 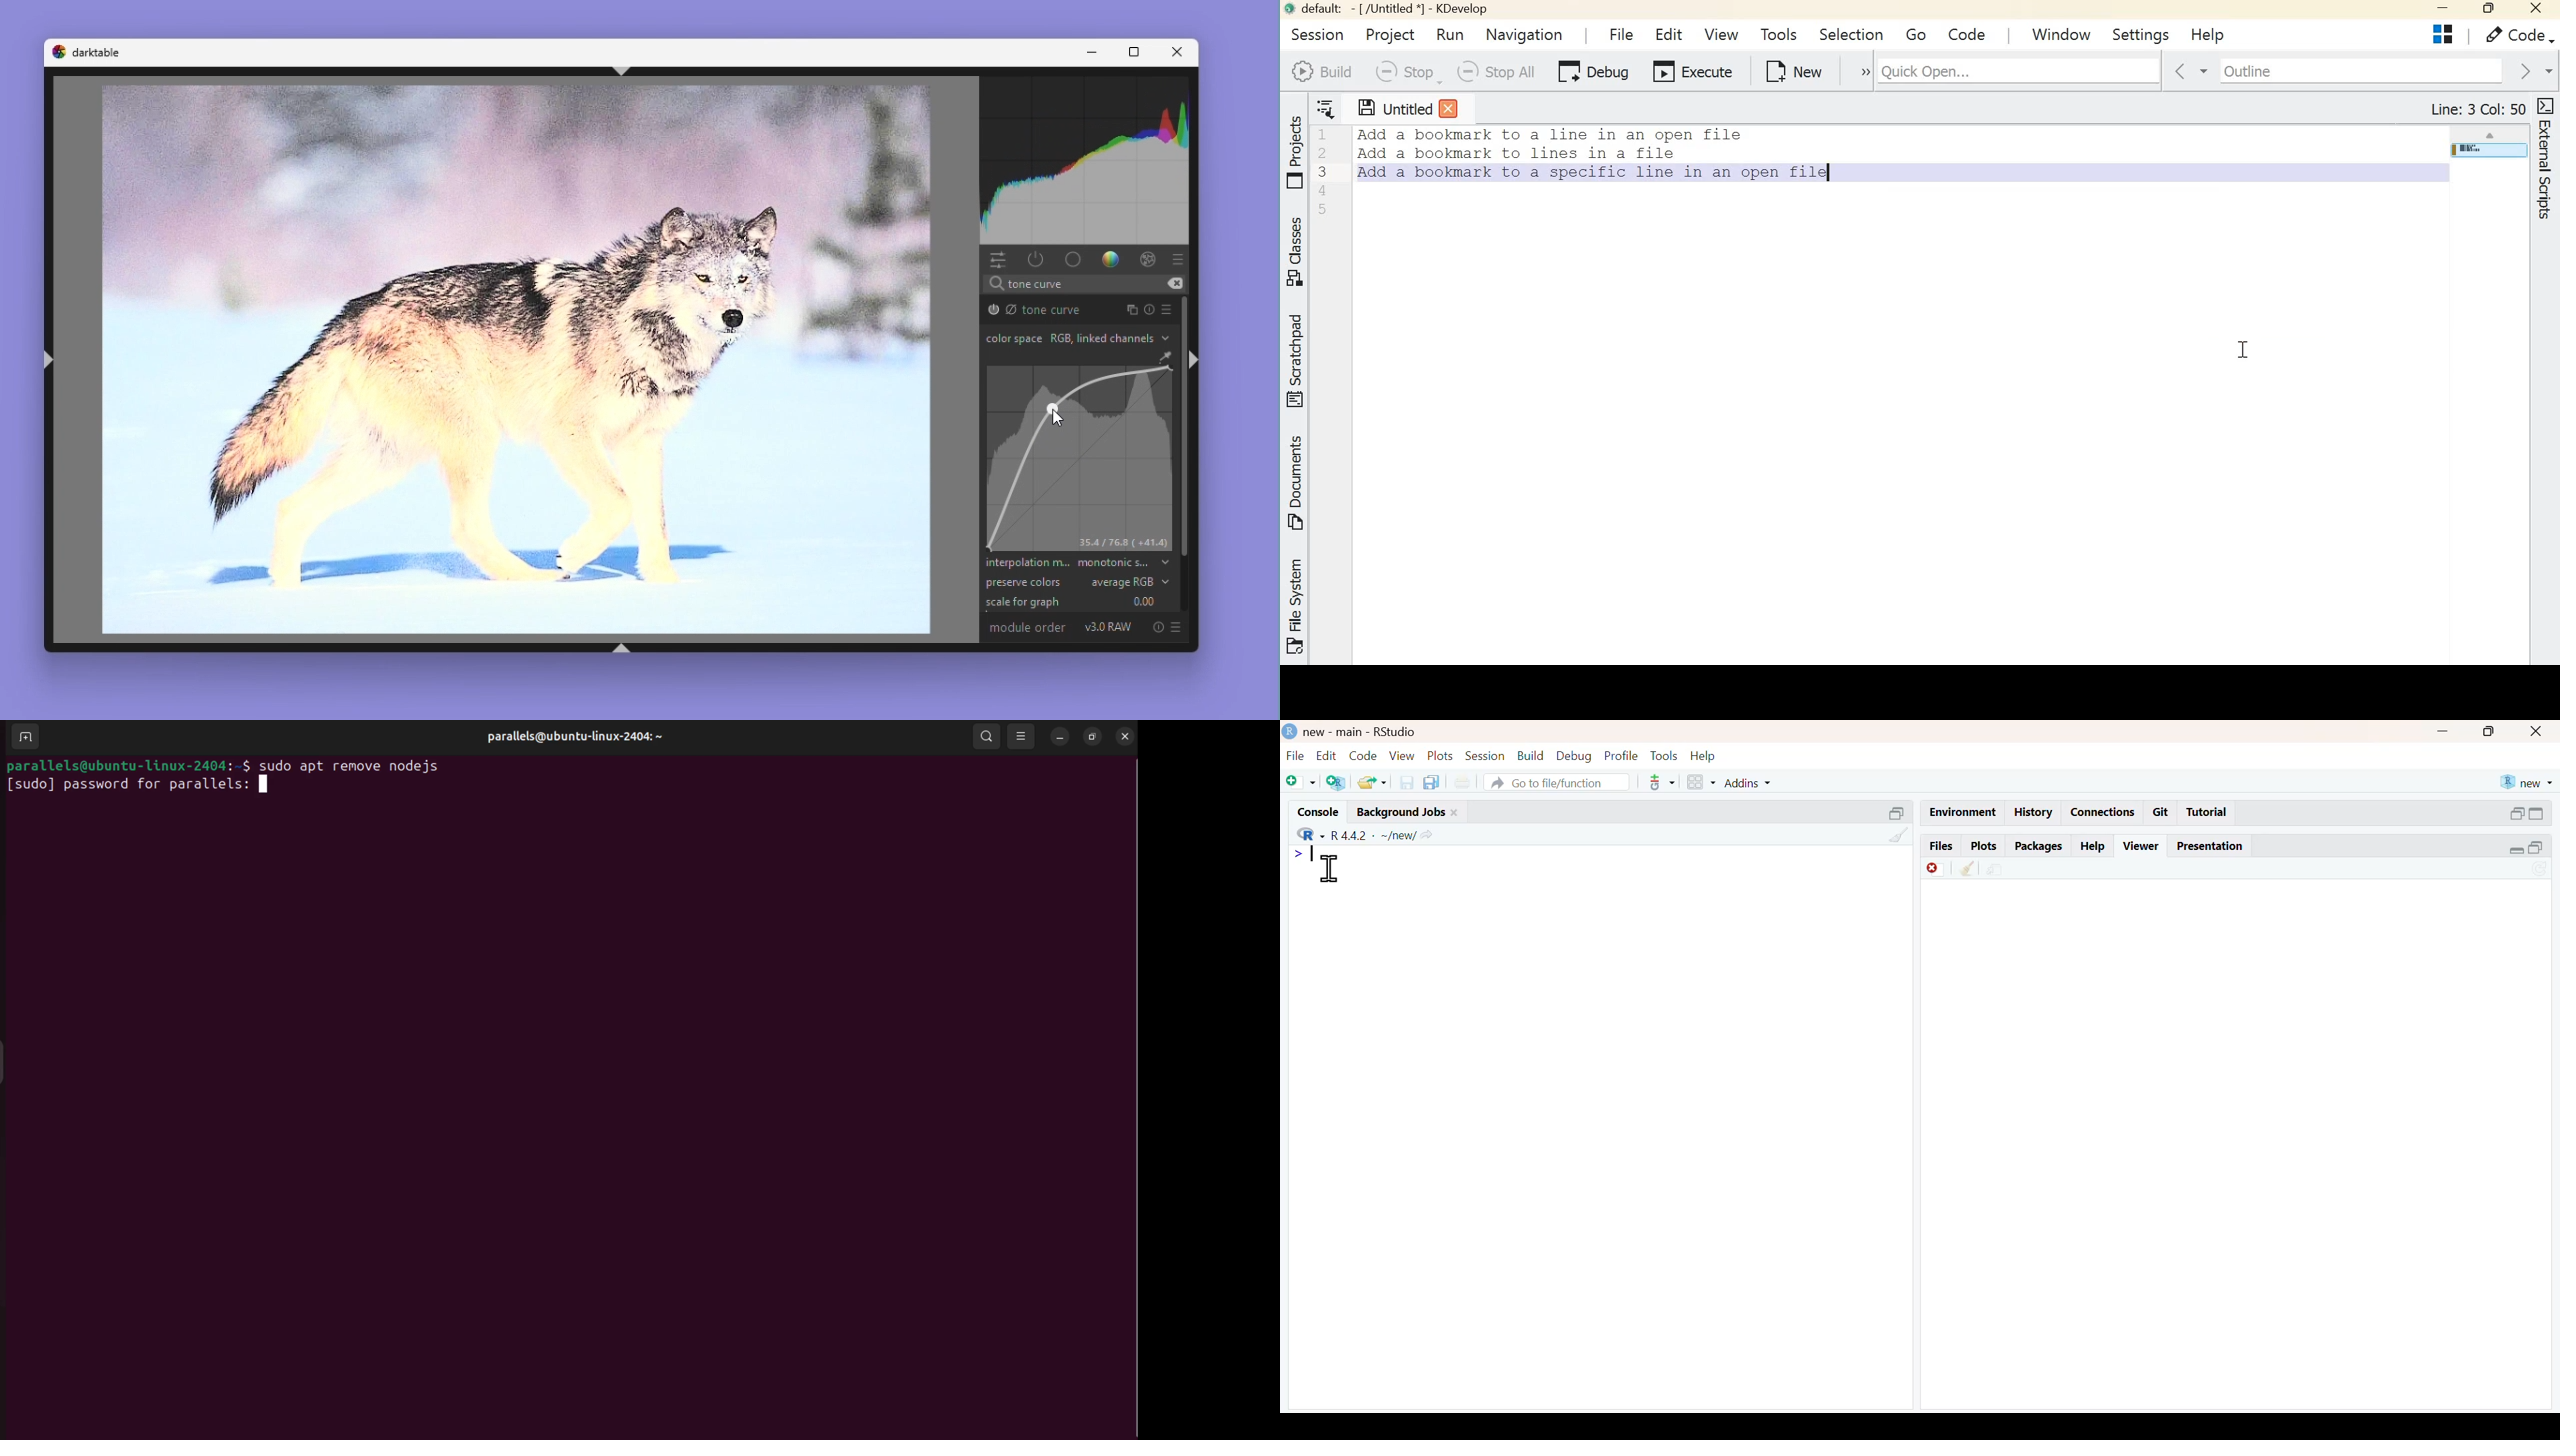 What do you see at coordinates (1120, 543) in the screenshot?
I see `35.4/76.8 (+41.4)` at bounding box center [1120, 543].